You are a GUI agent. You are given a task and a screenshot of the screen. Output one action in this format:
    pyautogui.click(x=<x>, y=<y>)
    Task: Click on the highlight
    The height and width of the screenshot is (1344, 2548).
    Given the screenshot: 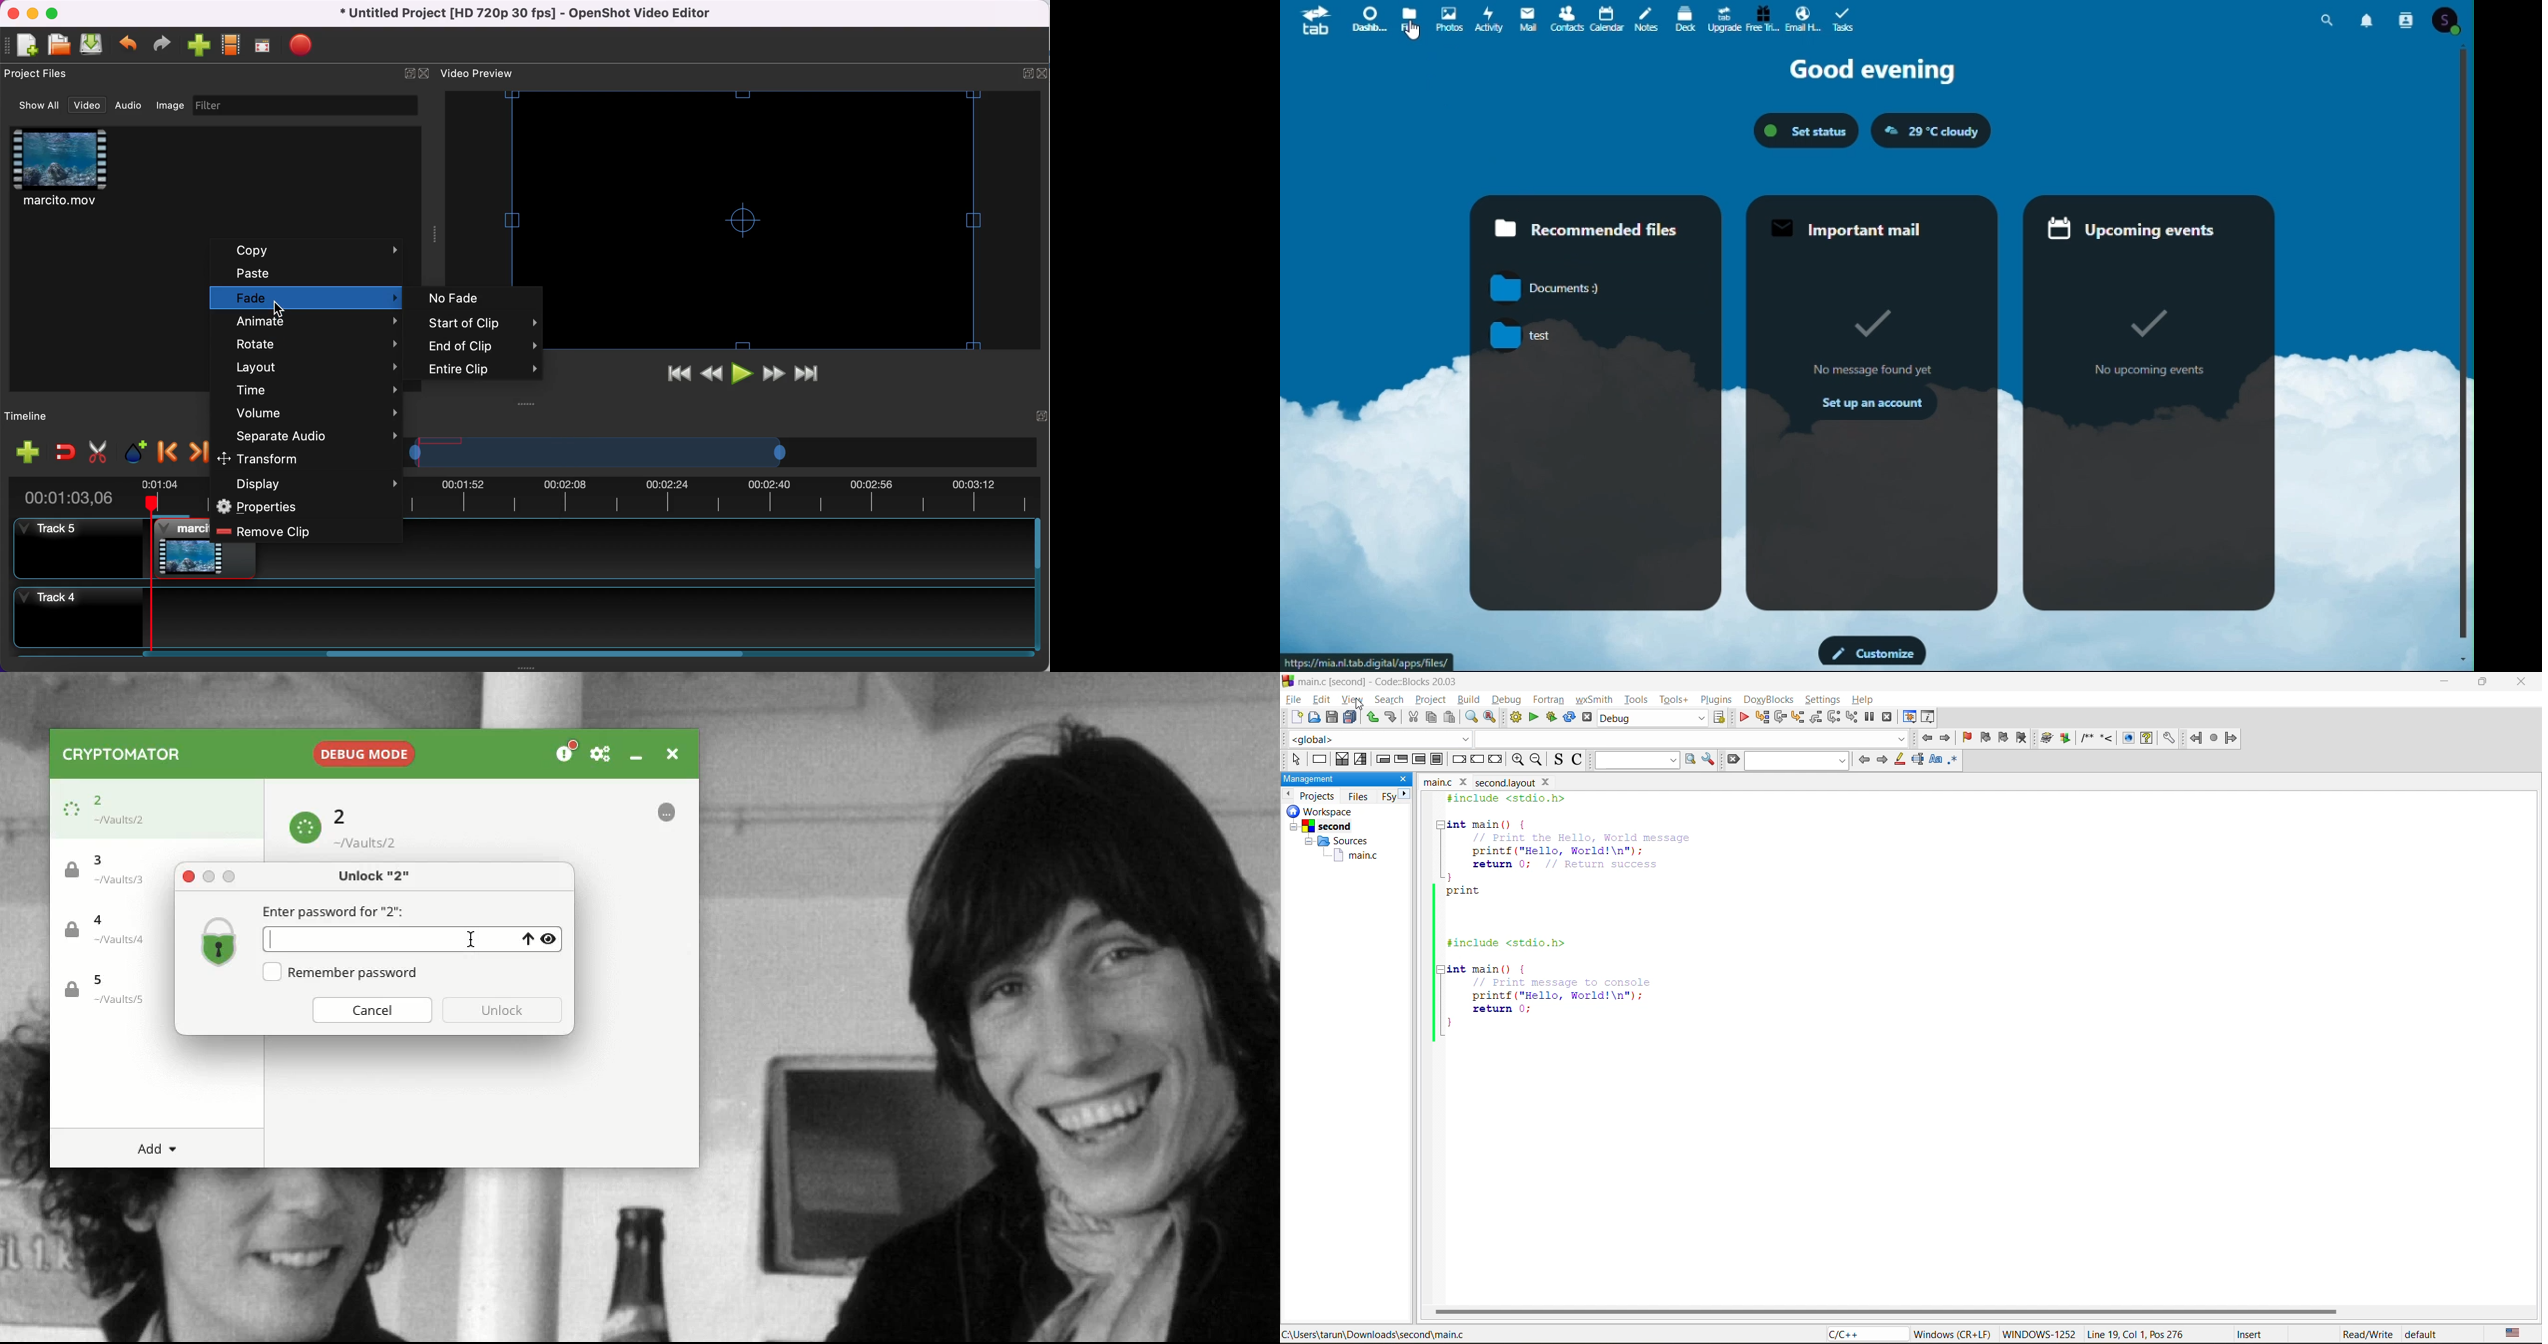 What is the action you would take?
    pyautogui.click(x=1899, y=762)
    